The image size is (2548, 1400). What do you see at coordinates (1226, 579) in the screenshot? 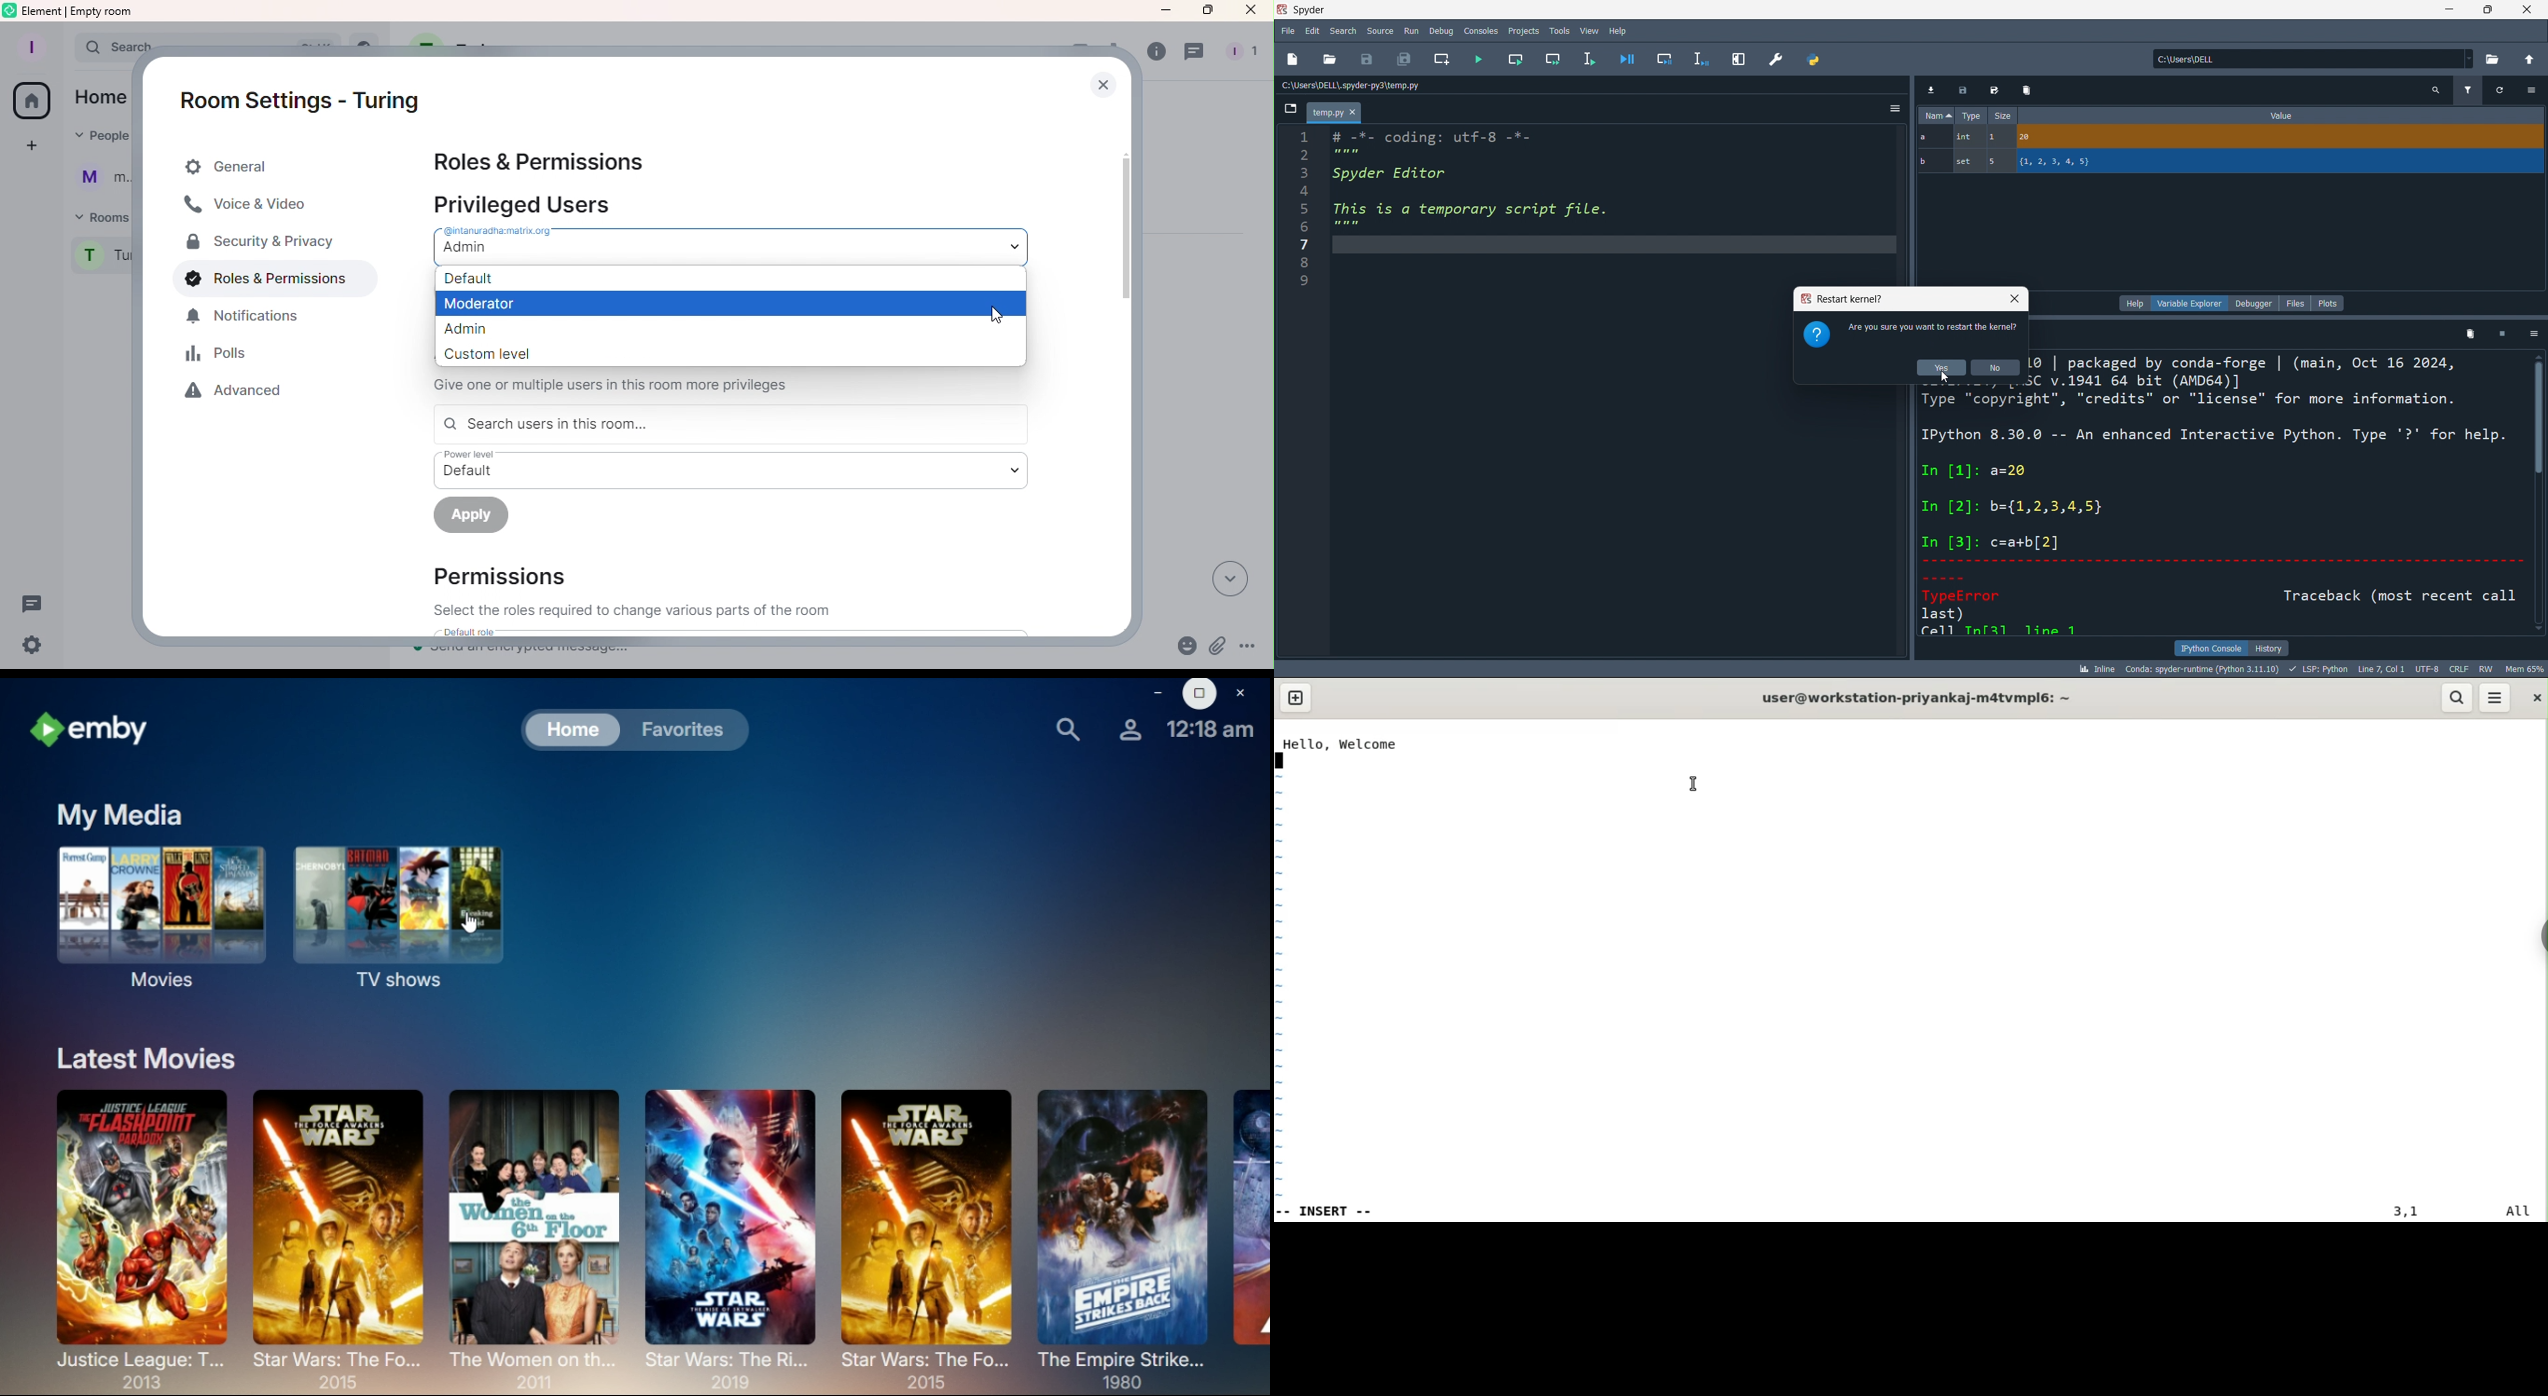
I see `Scroll to most recent messages` at bounding box center [1226, 579].